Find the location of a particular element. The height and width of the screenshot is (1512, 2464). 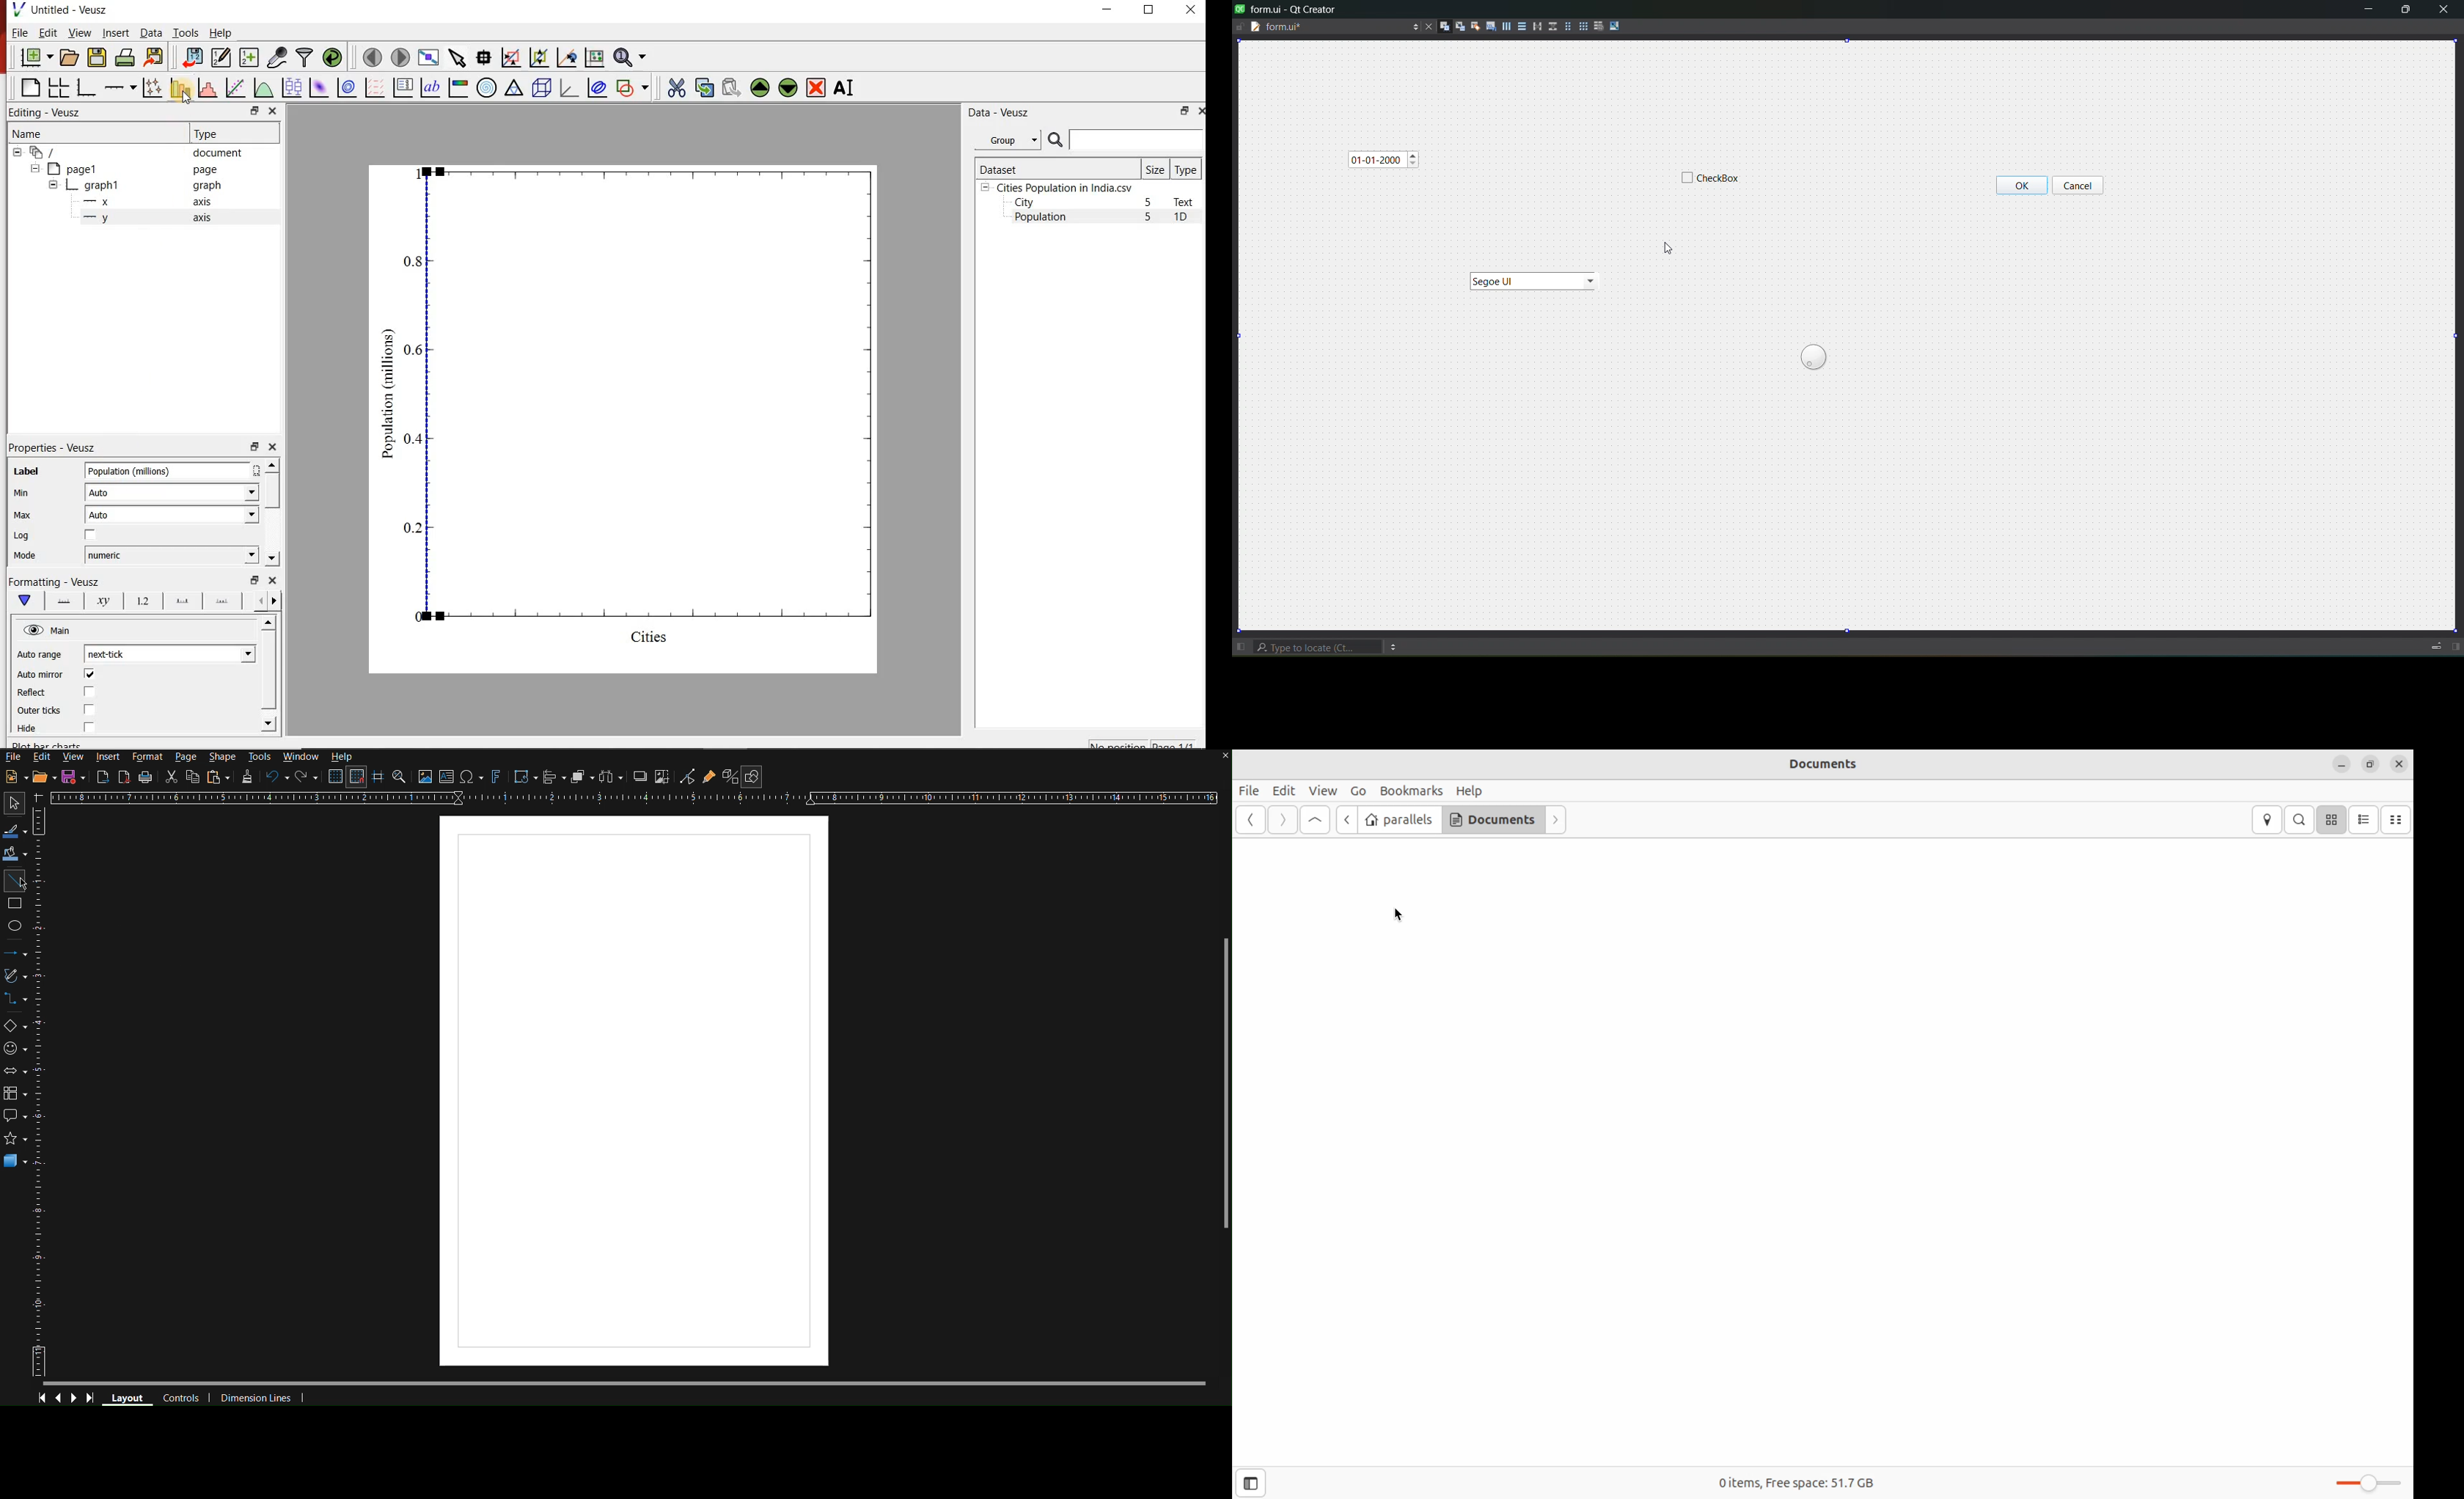

plot bar charts is located at coordinates (178, 88).